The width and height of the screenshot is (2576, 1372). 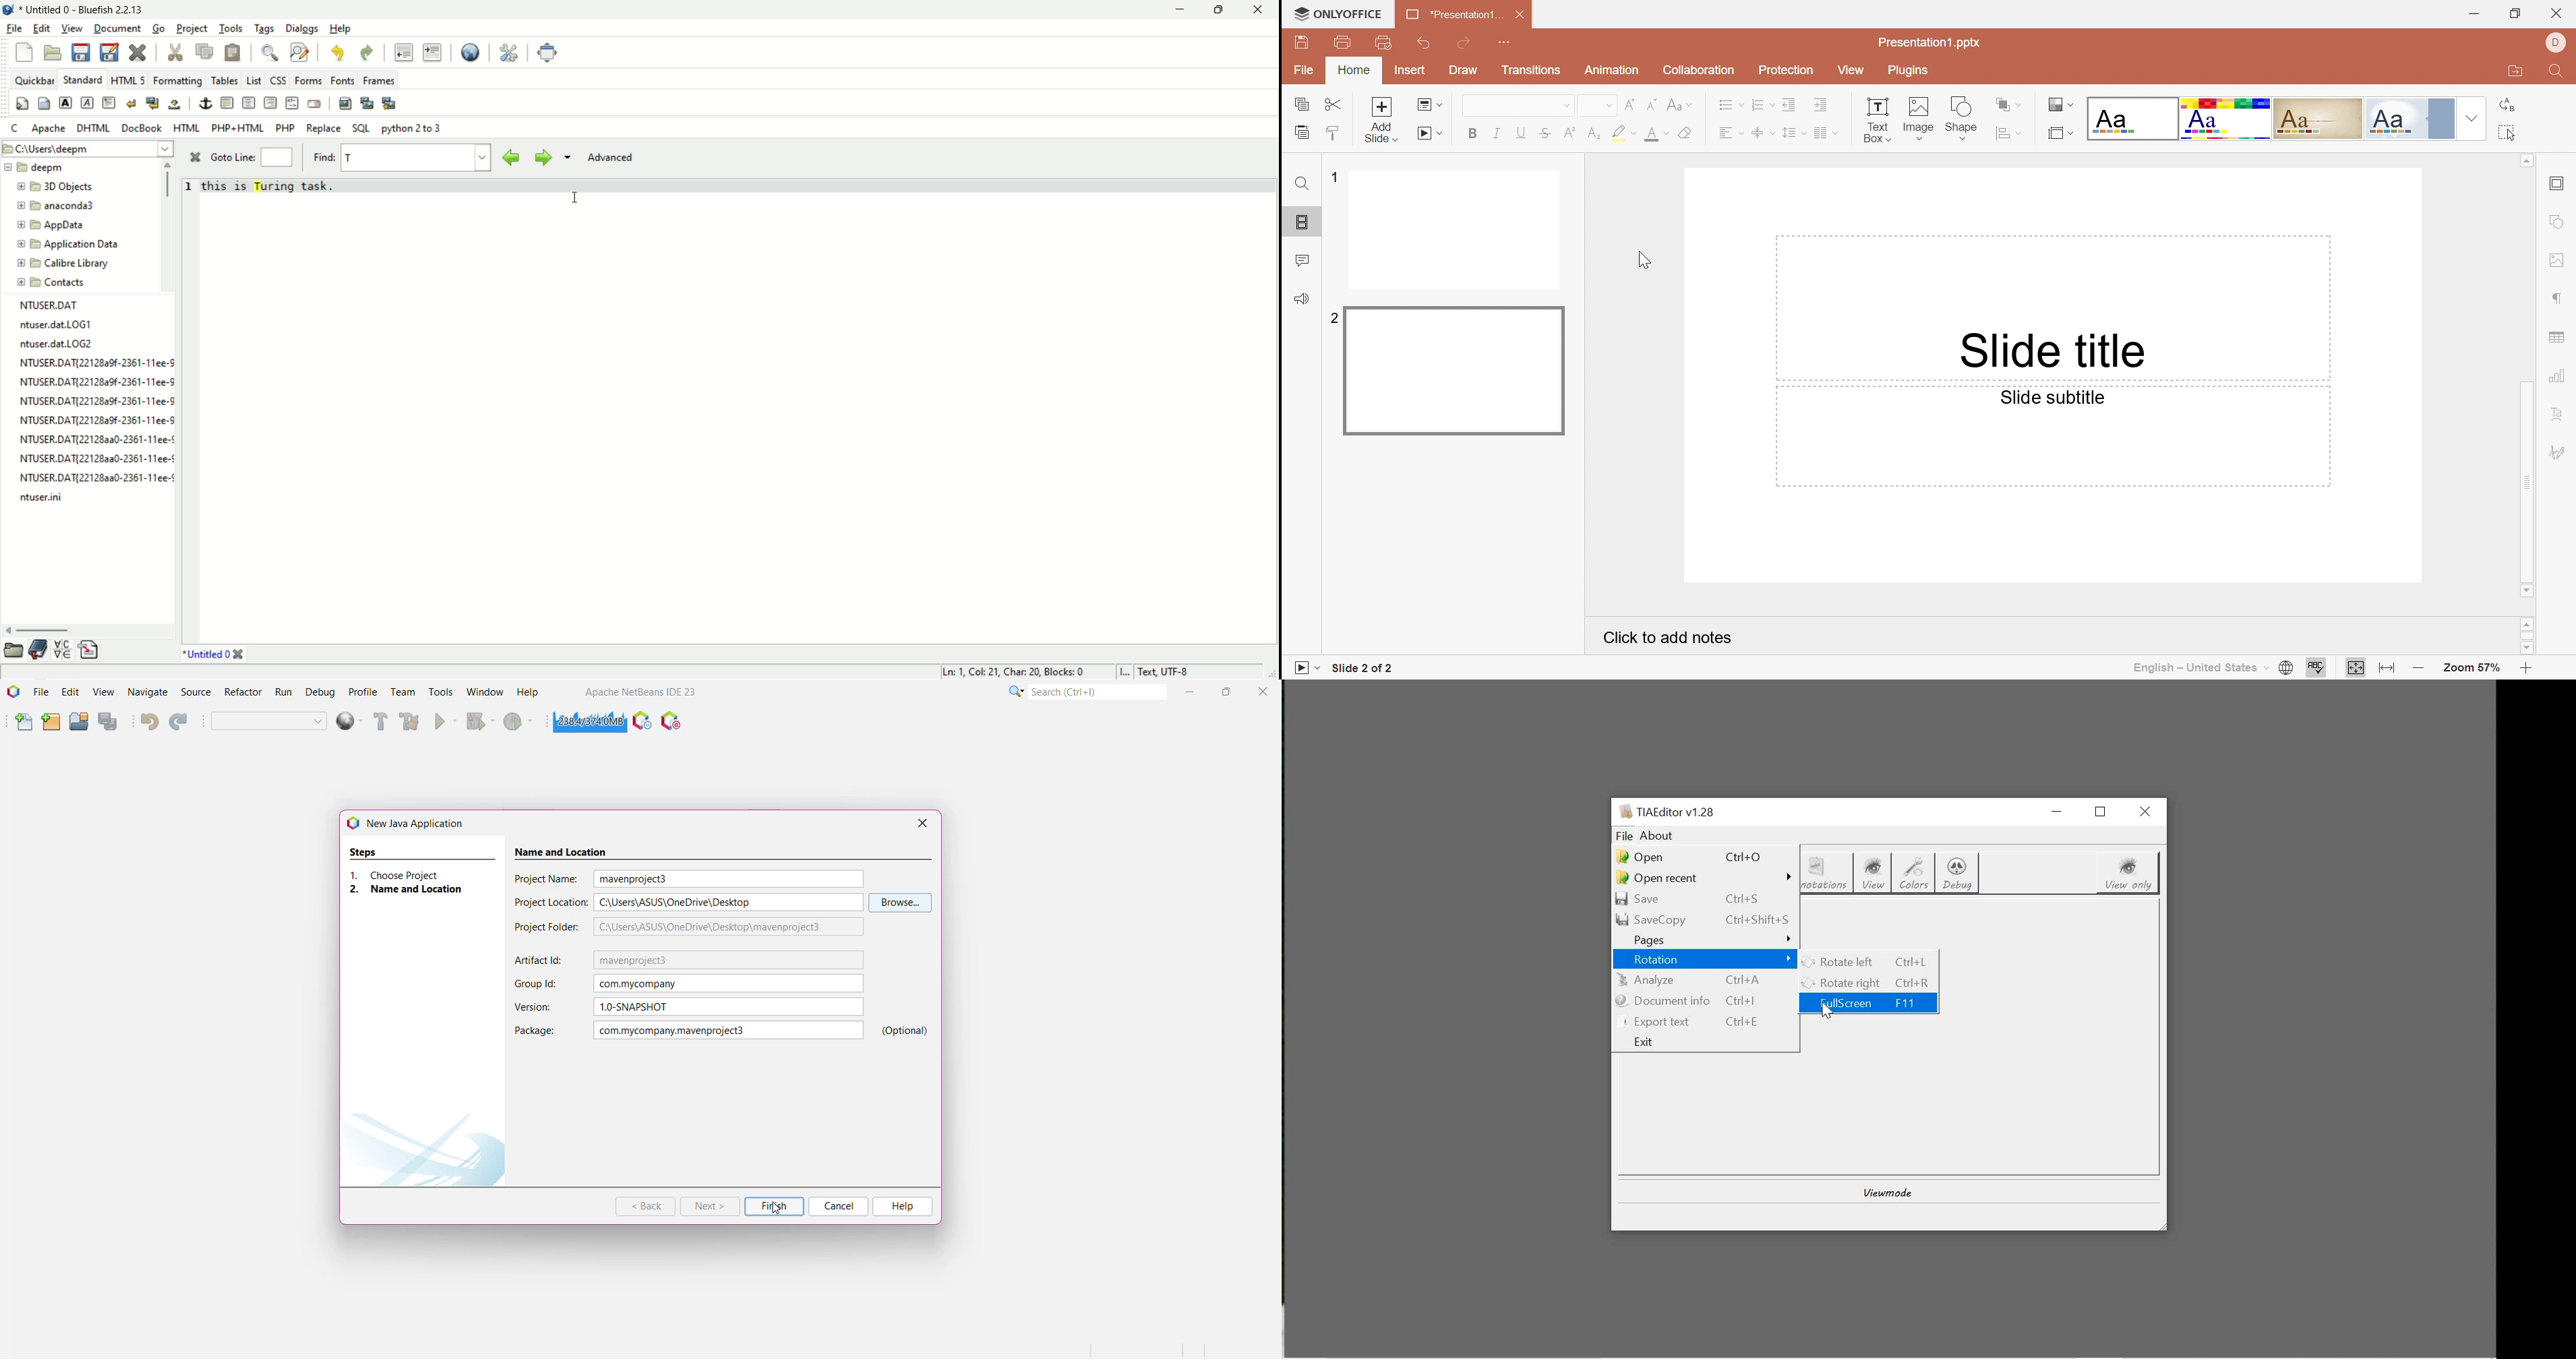 What do you see at coordinates (616, 156) in the screenshot?
I see `advanced` at bounding box center [616, 156].